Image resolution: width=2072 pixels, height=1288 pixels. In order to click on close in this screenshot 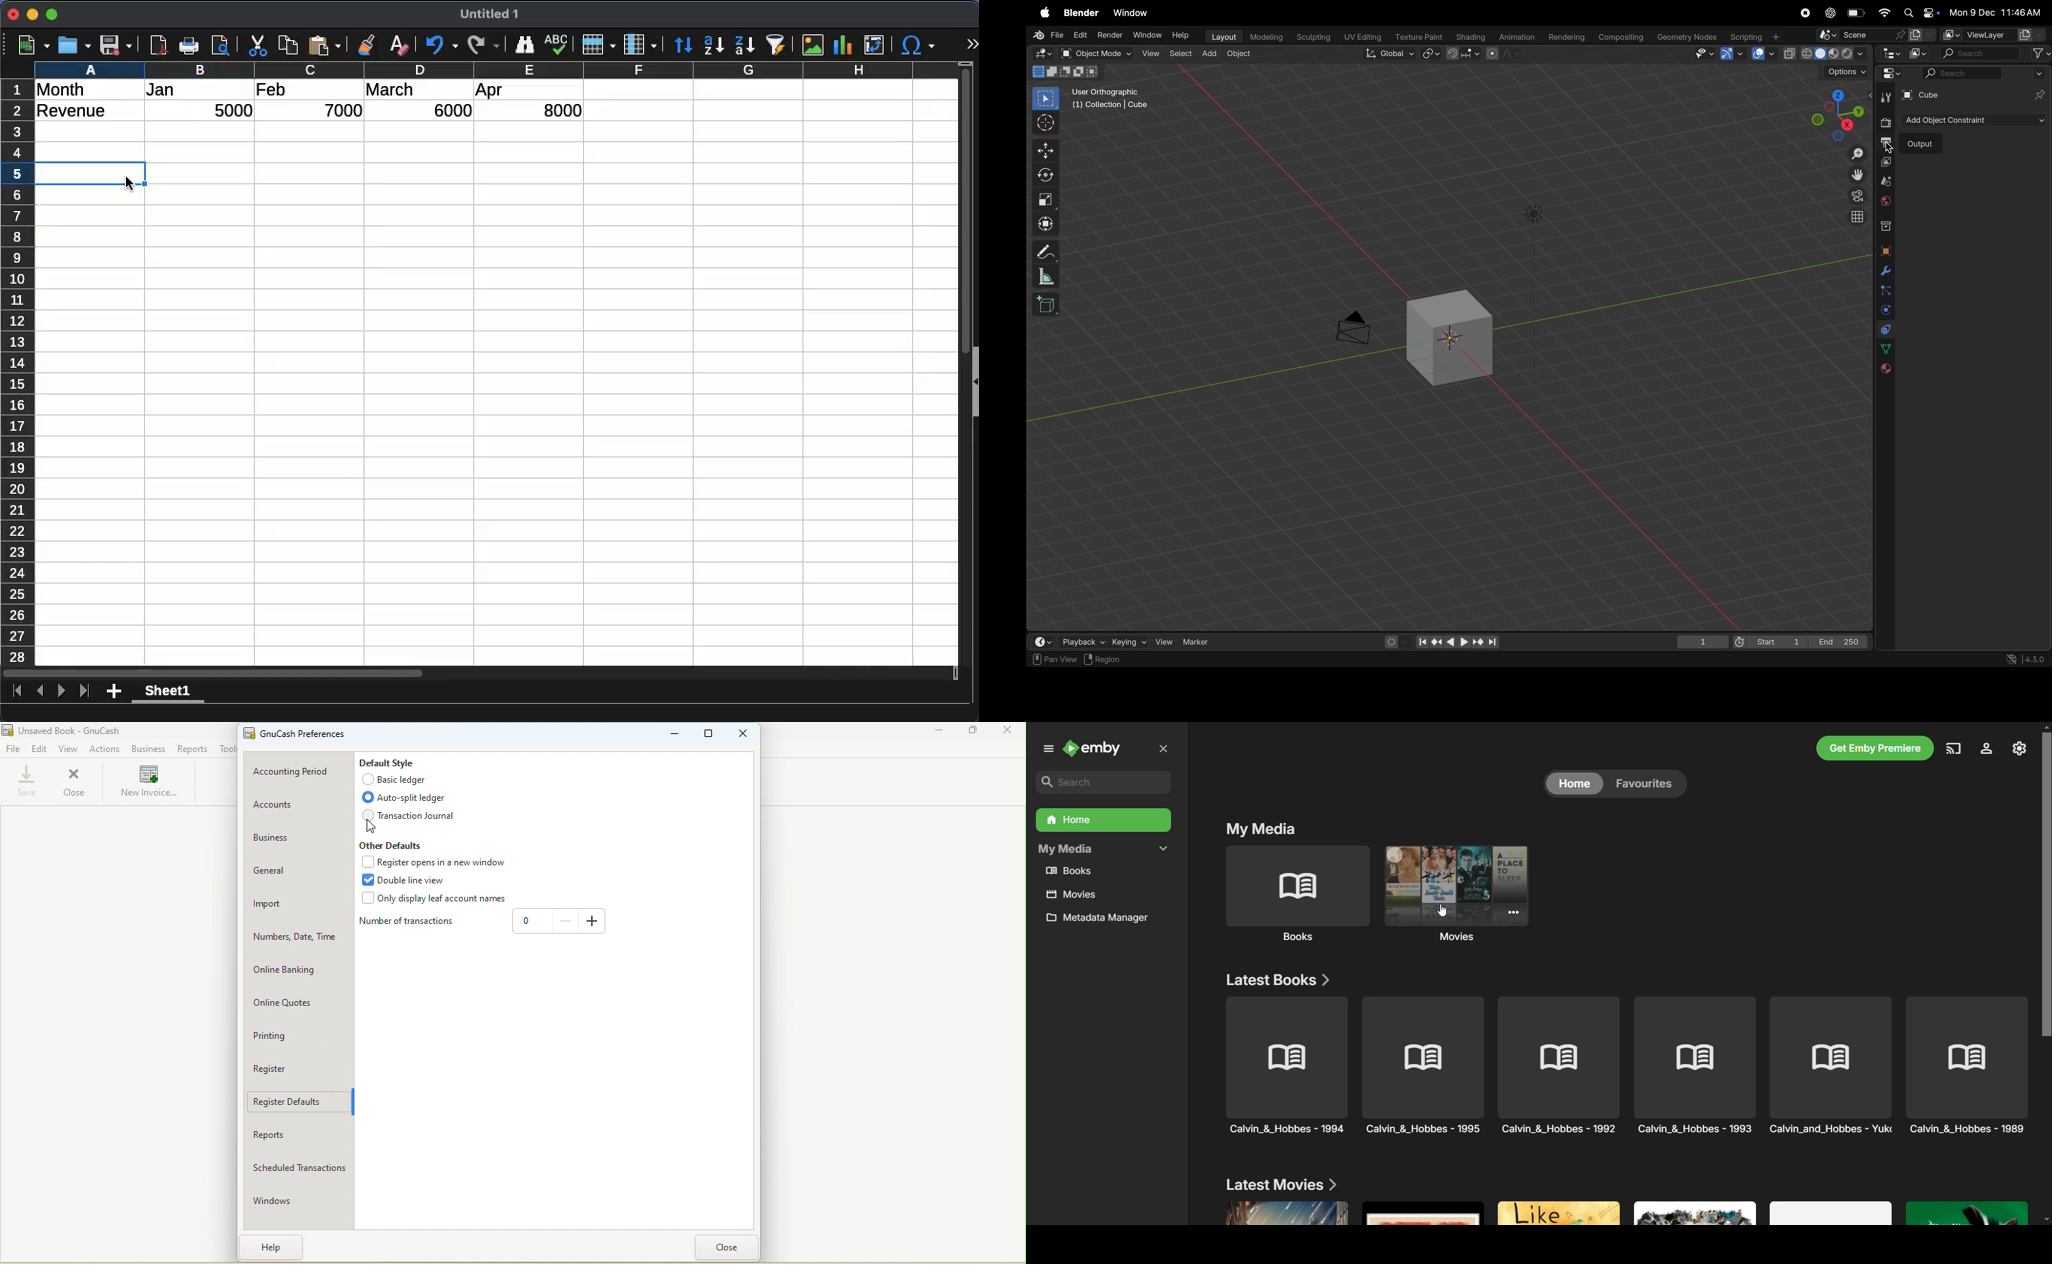, I will do `click(13, 14)`.